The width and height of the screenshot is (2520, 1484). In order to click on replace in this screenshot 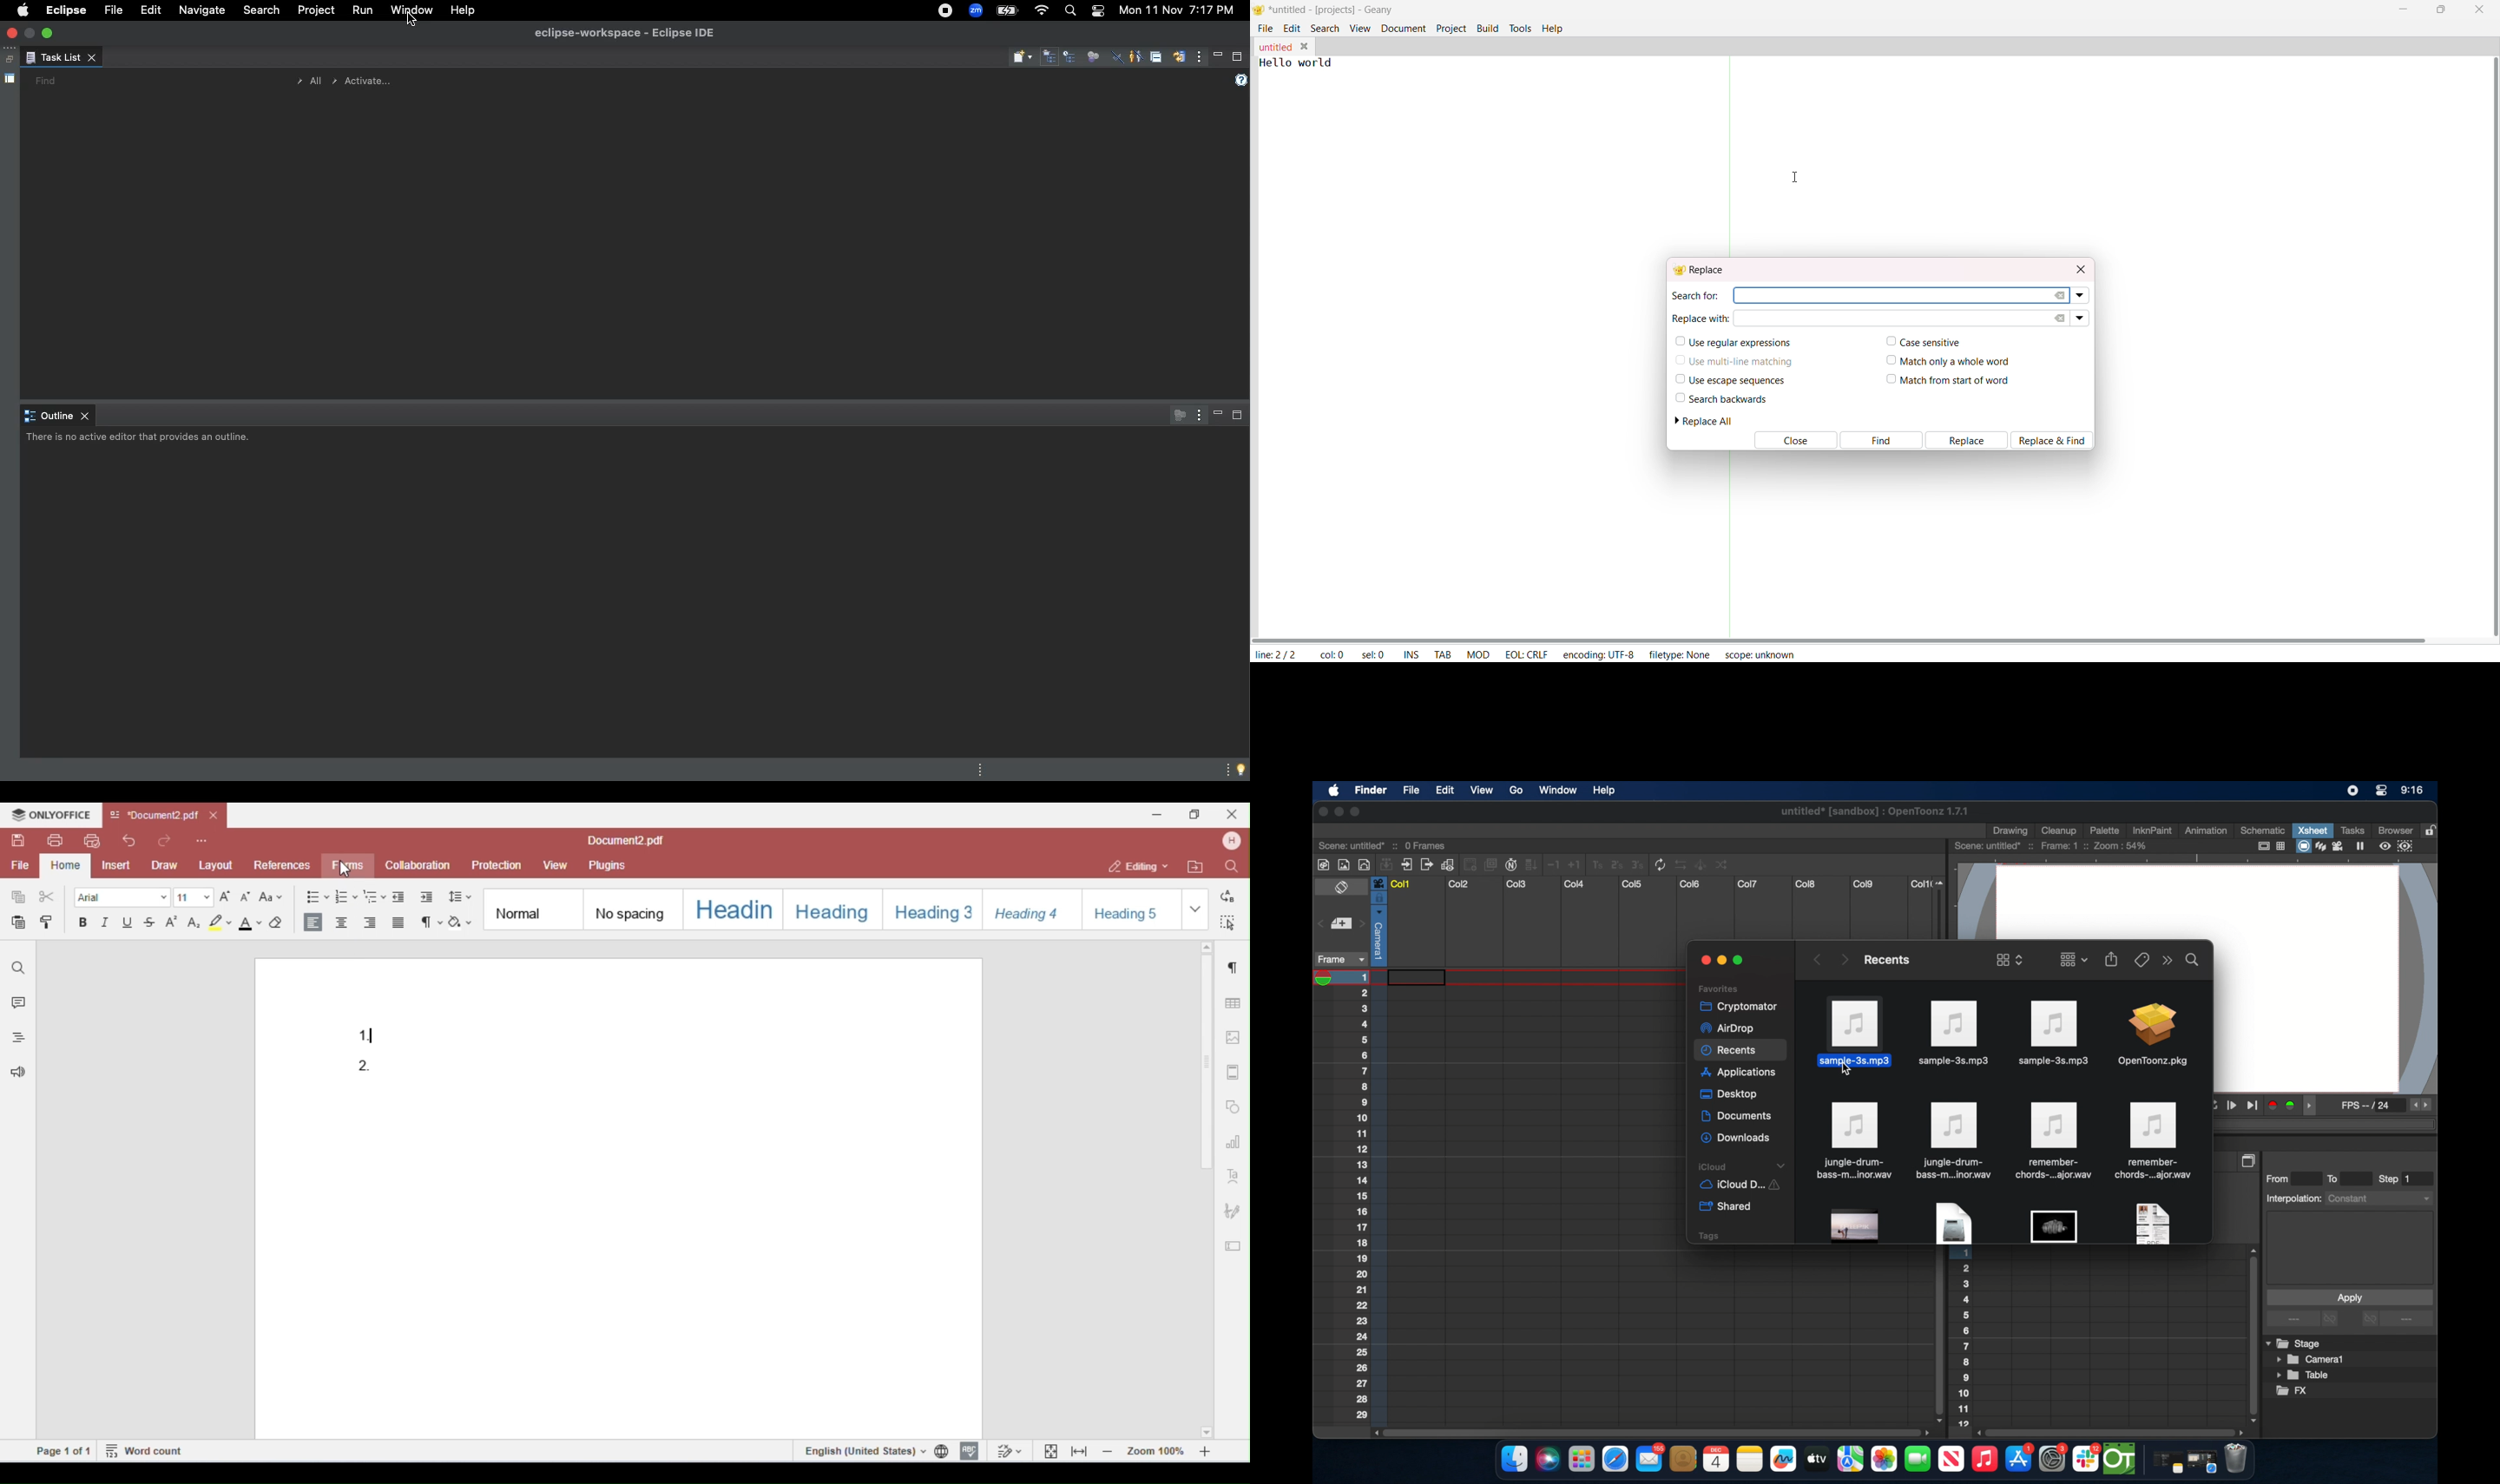, I will do `click(1967, 441)`.